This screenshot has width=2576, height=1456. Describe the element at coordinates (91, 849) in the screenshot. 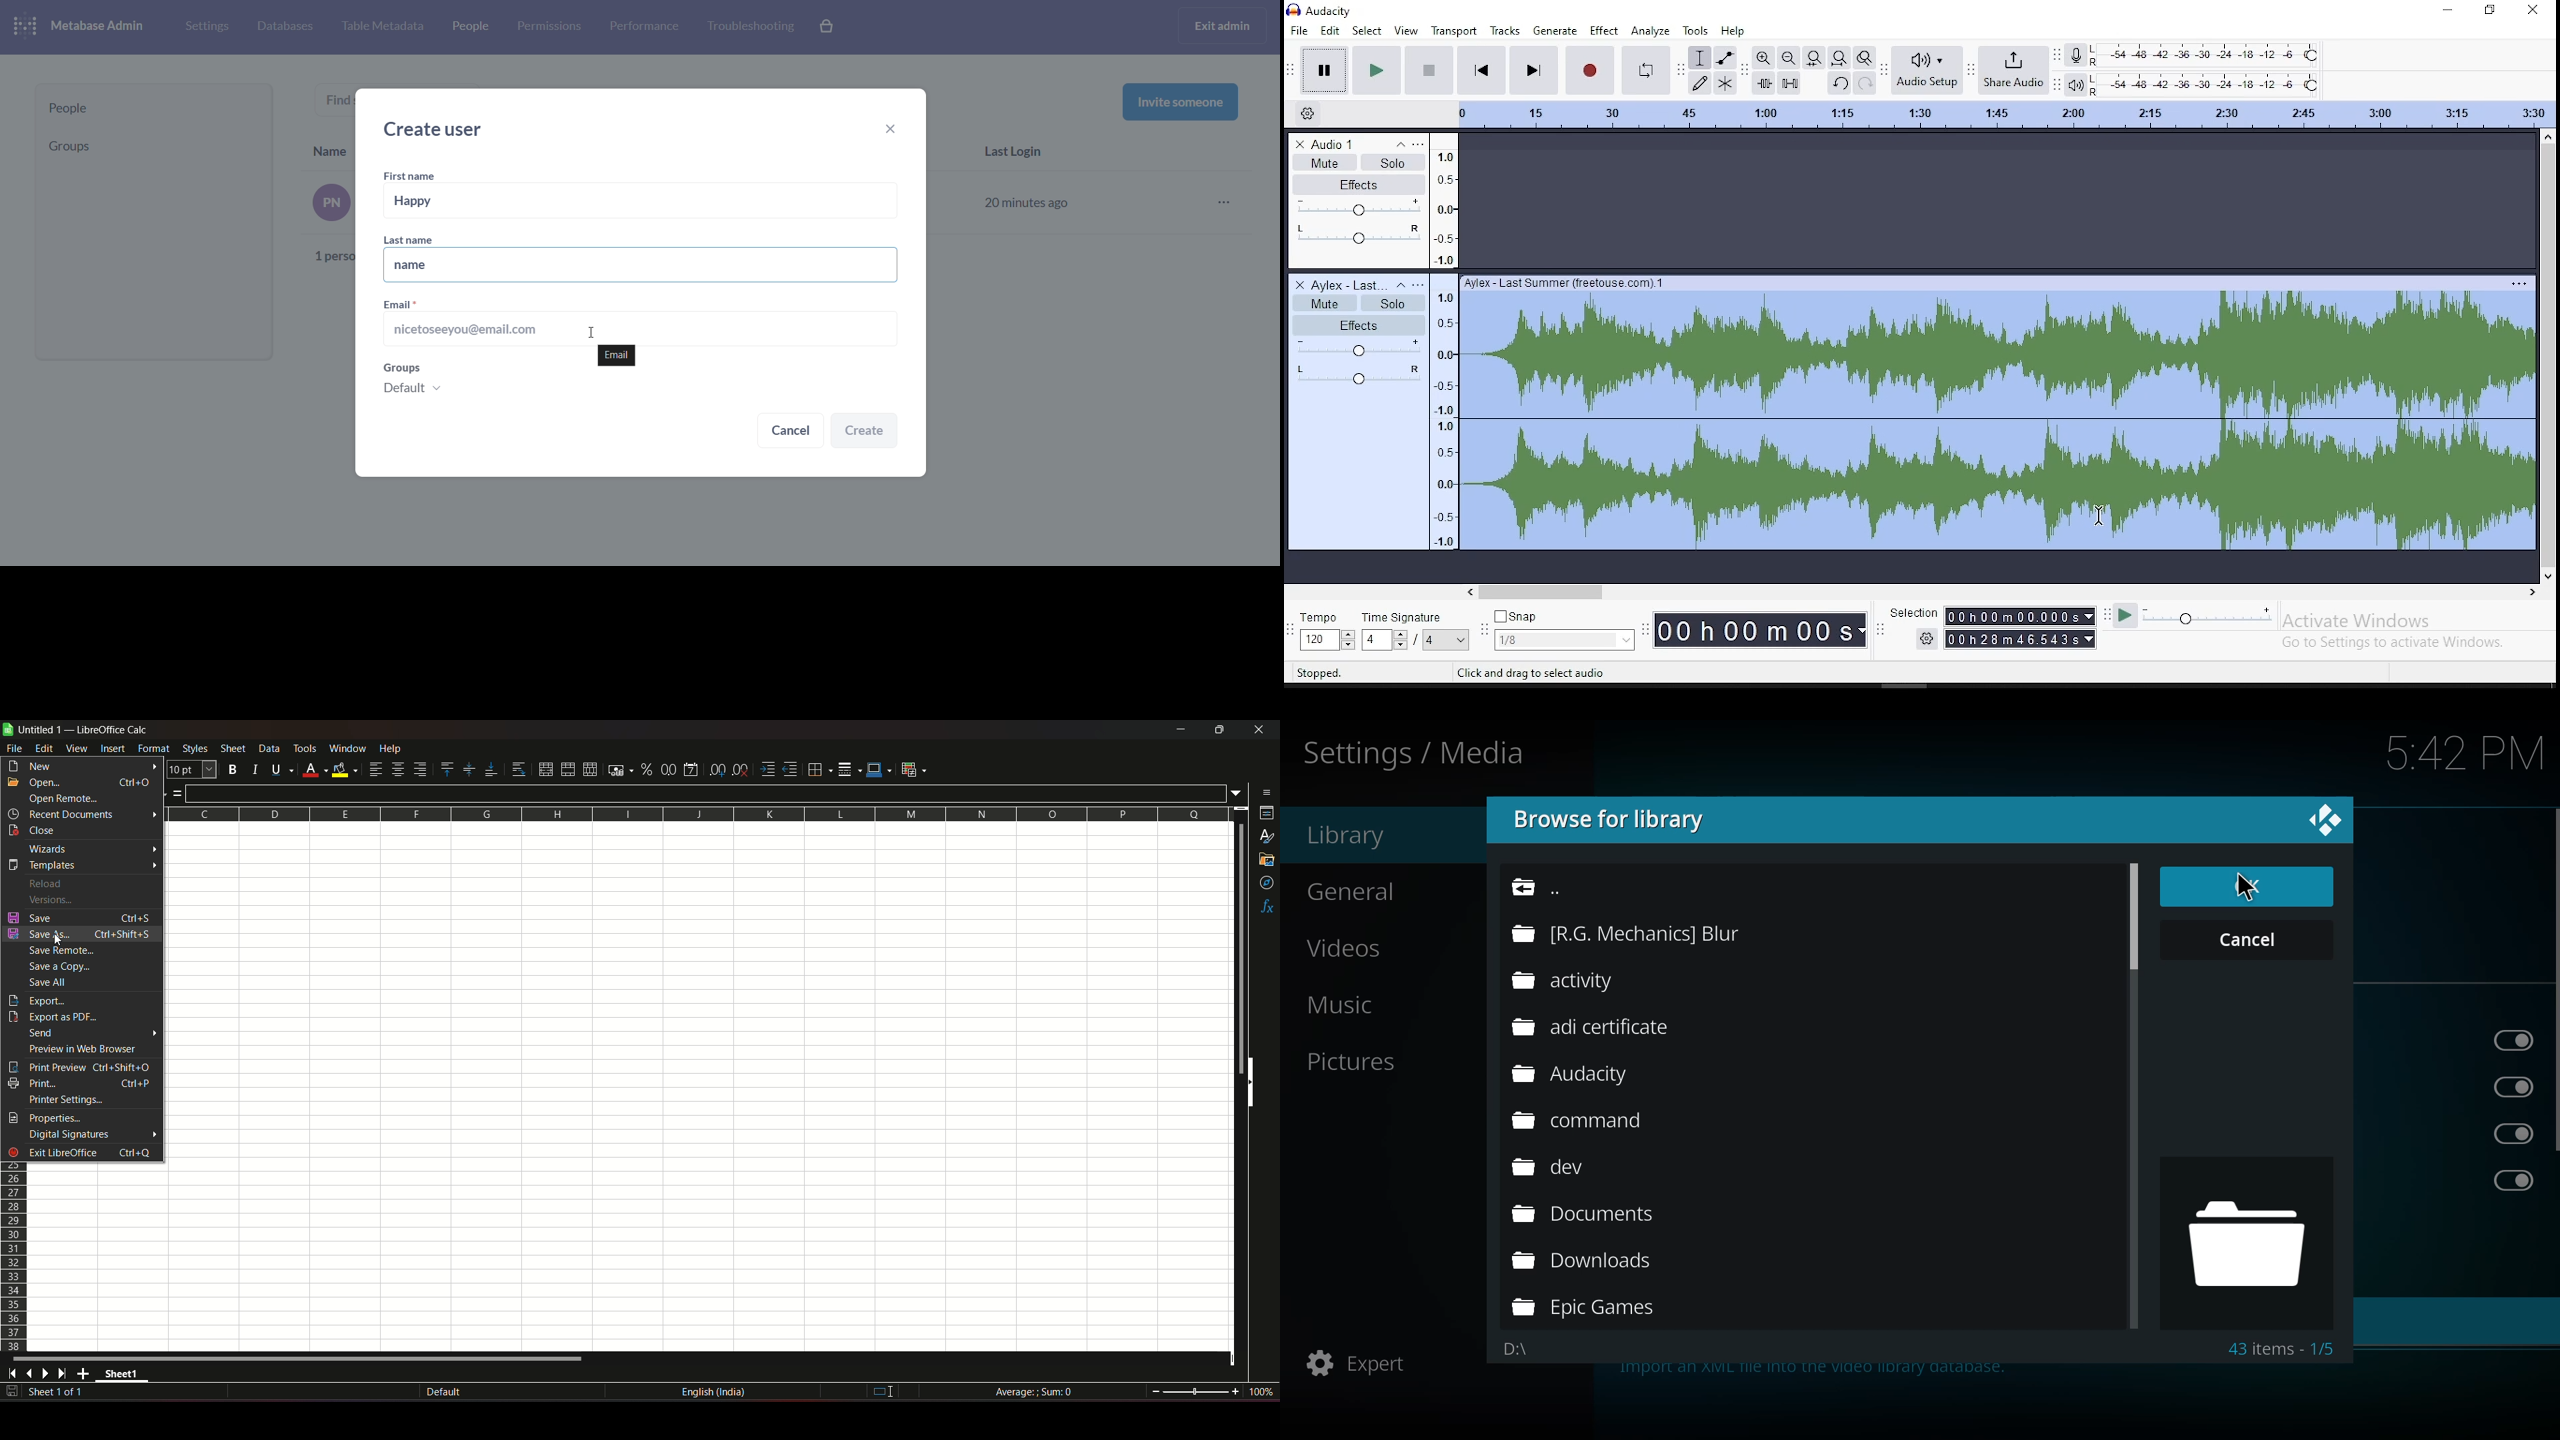

I see `wizards` at that location.